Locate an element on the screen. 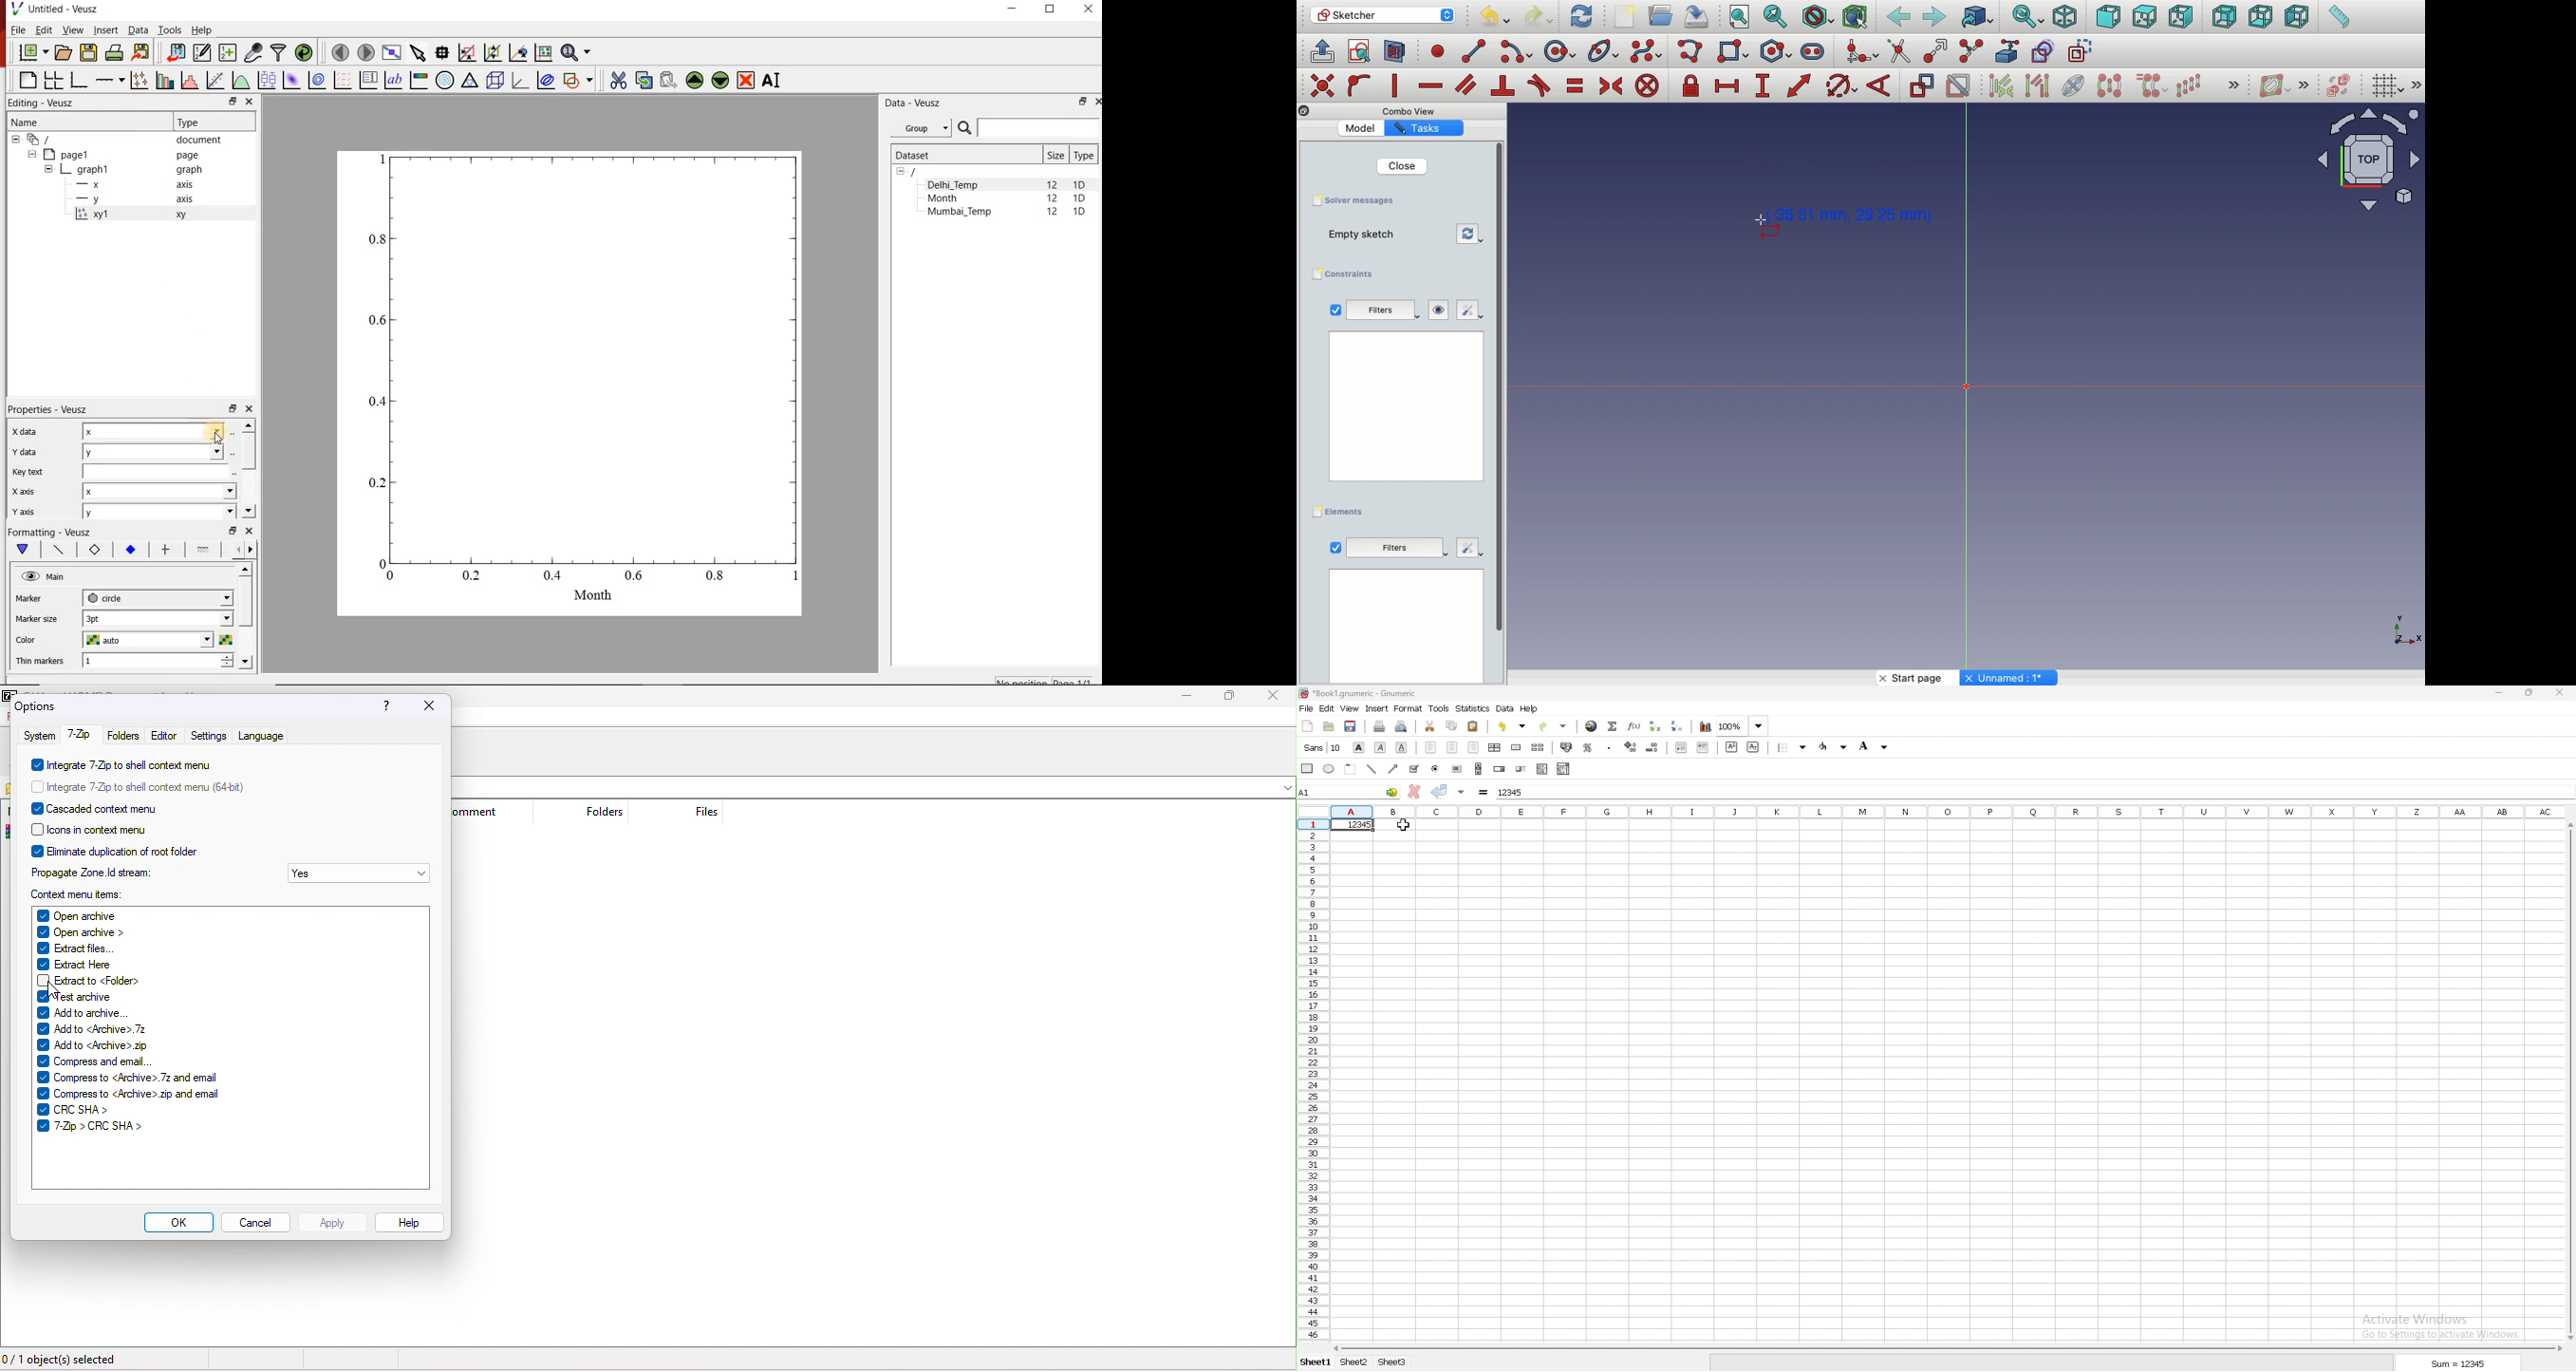 Image resolution: width=2576 pixels, height=1372 pixels. columns is located at coordinates (1946, 812).